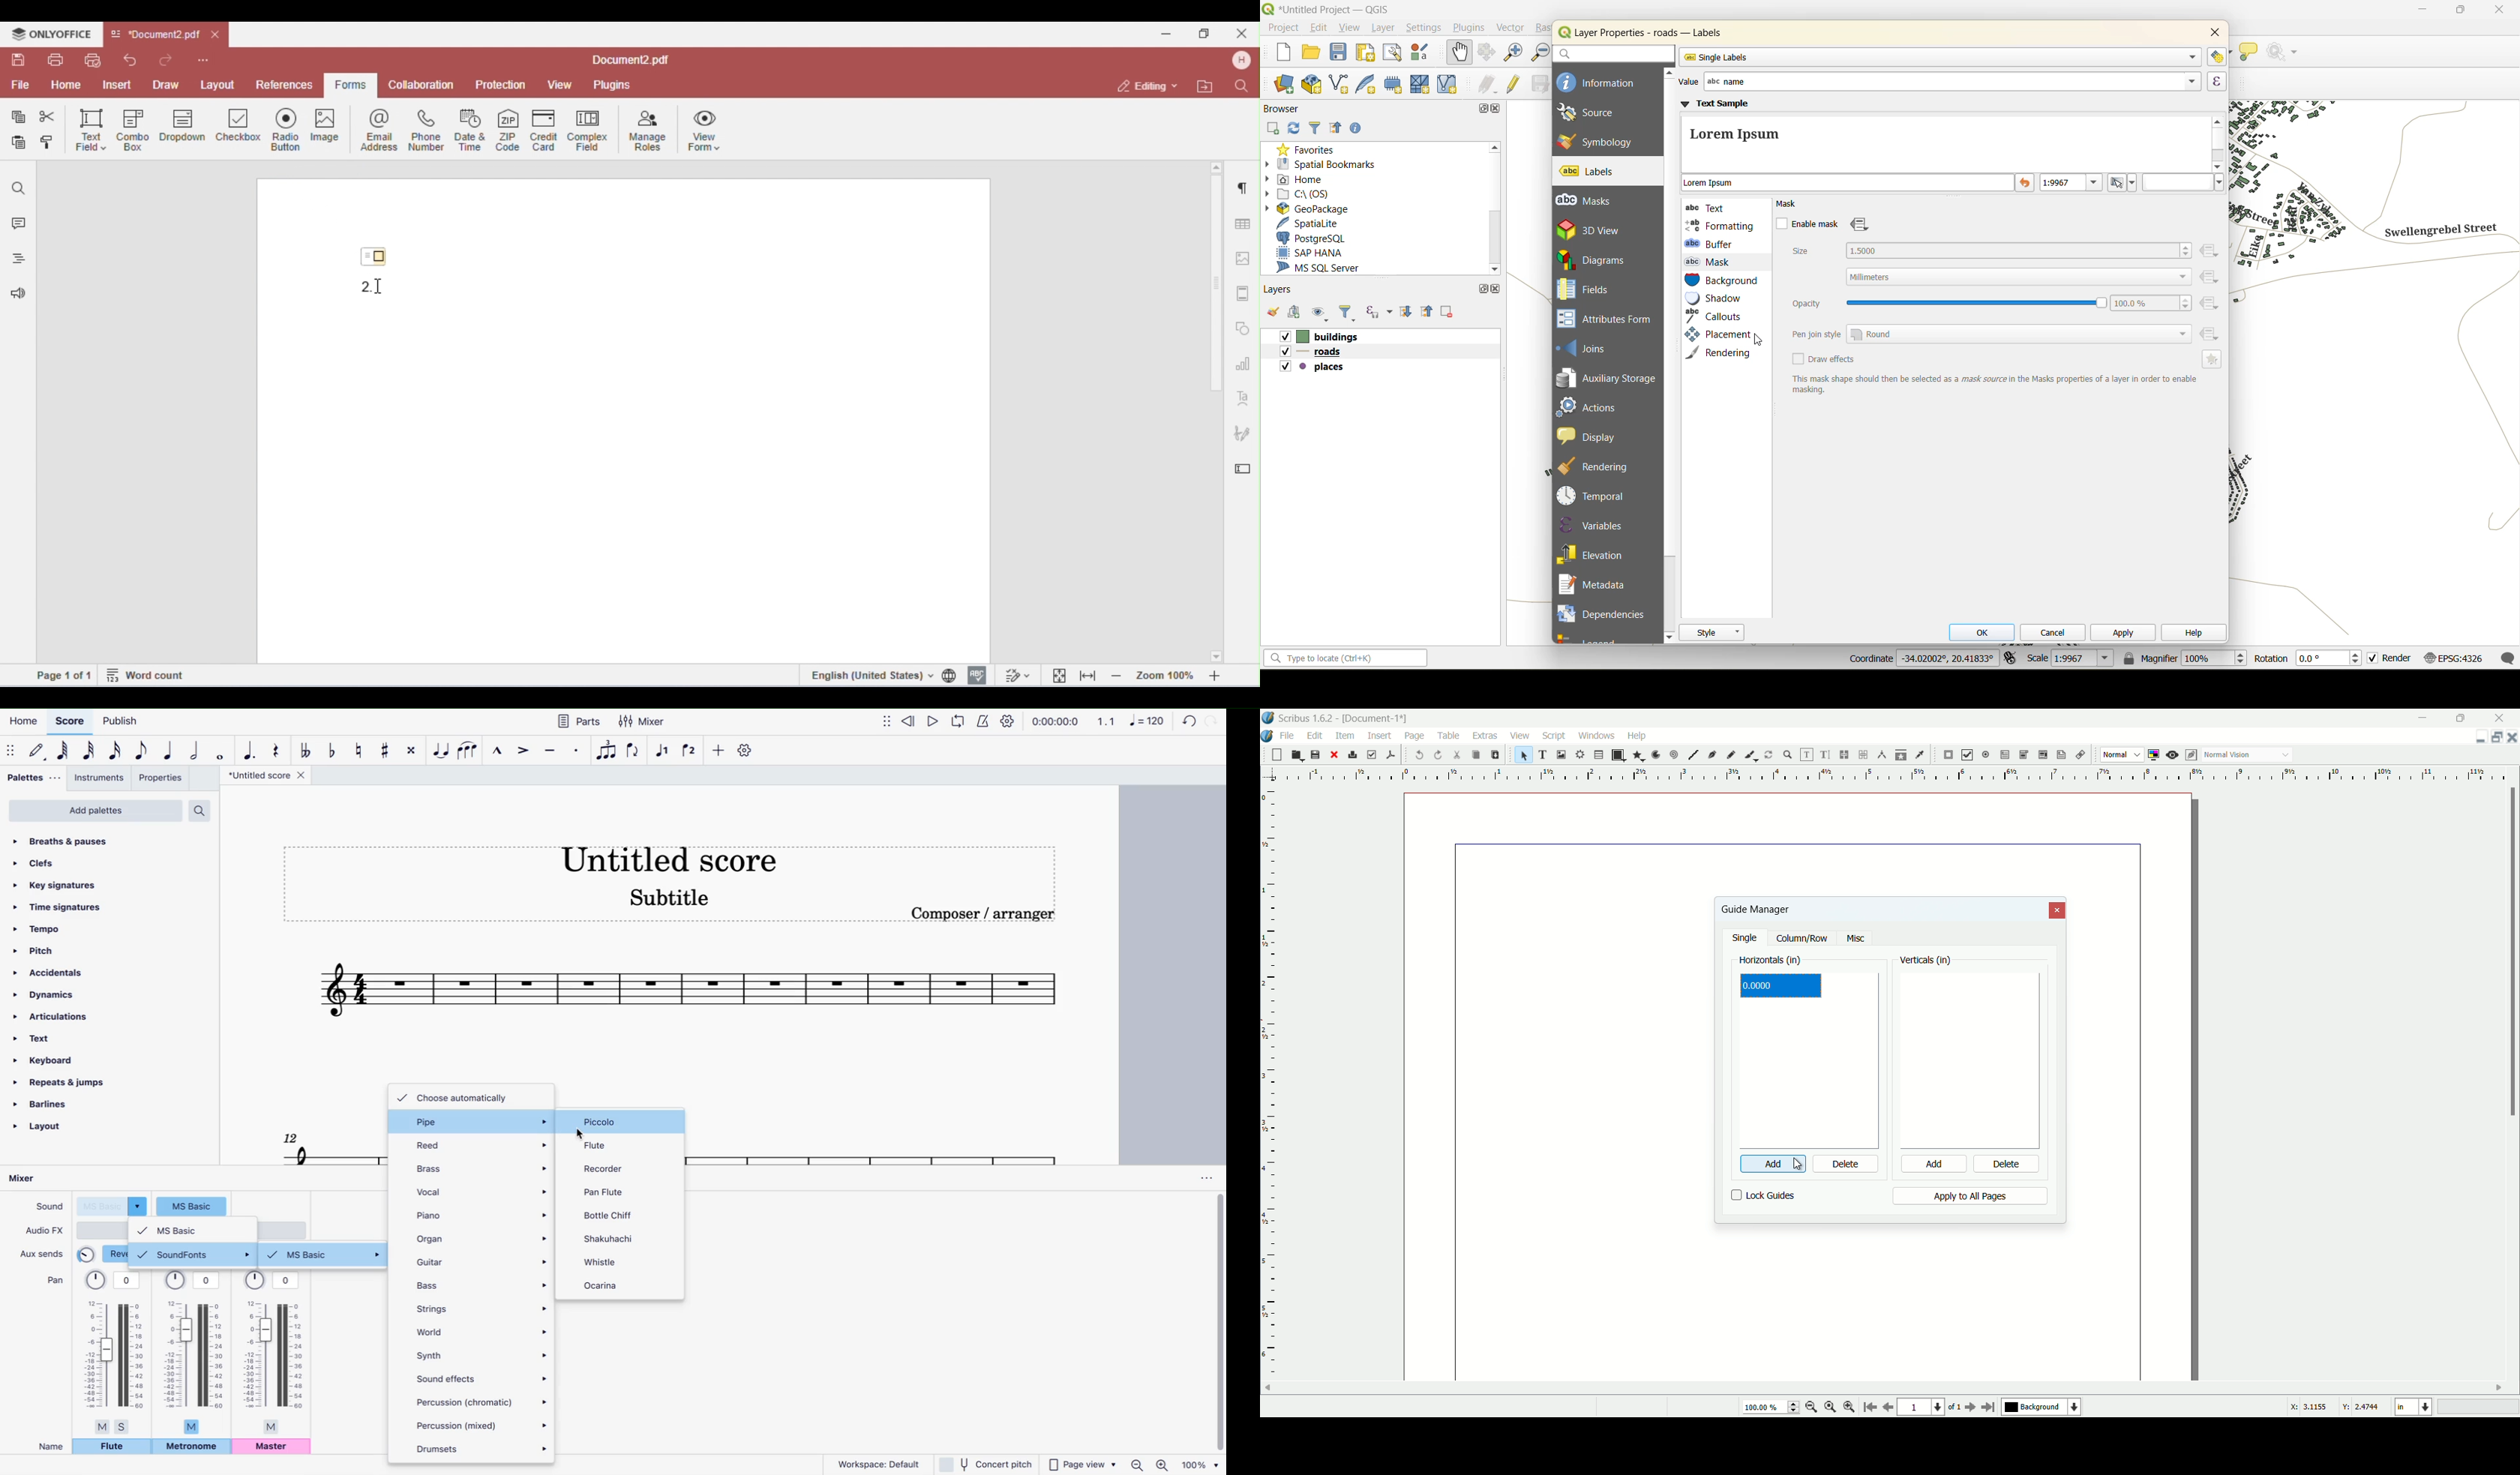 The height and width of the screenshot is (1484, 2520). I want to click on copy, so click(1475, 755).